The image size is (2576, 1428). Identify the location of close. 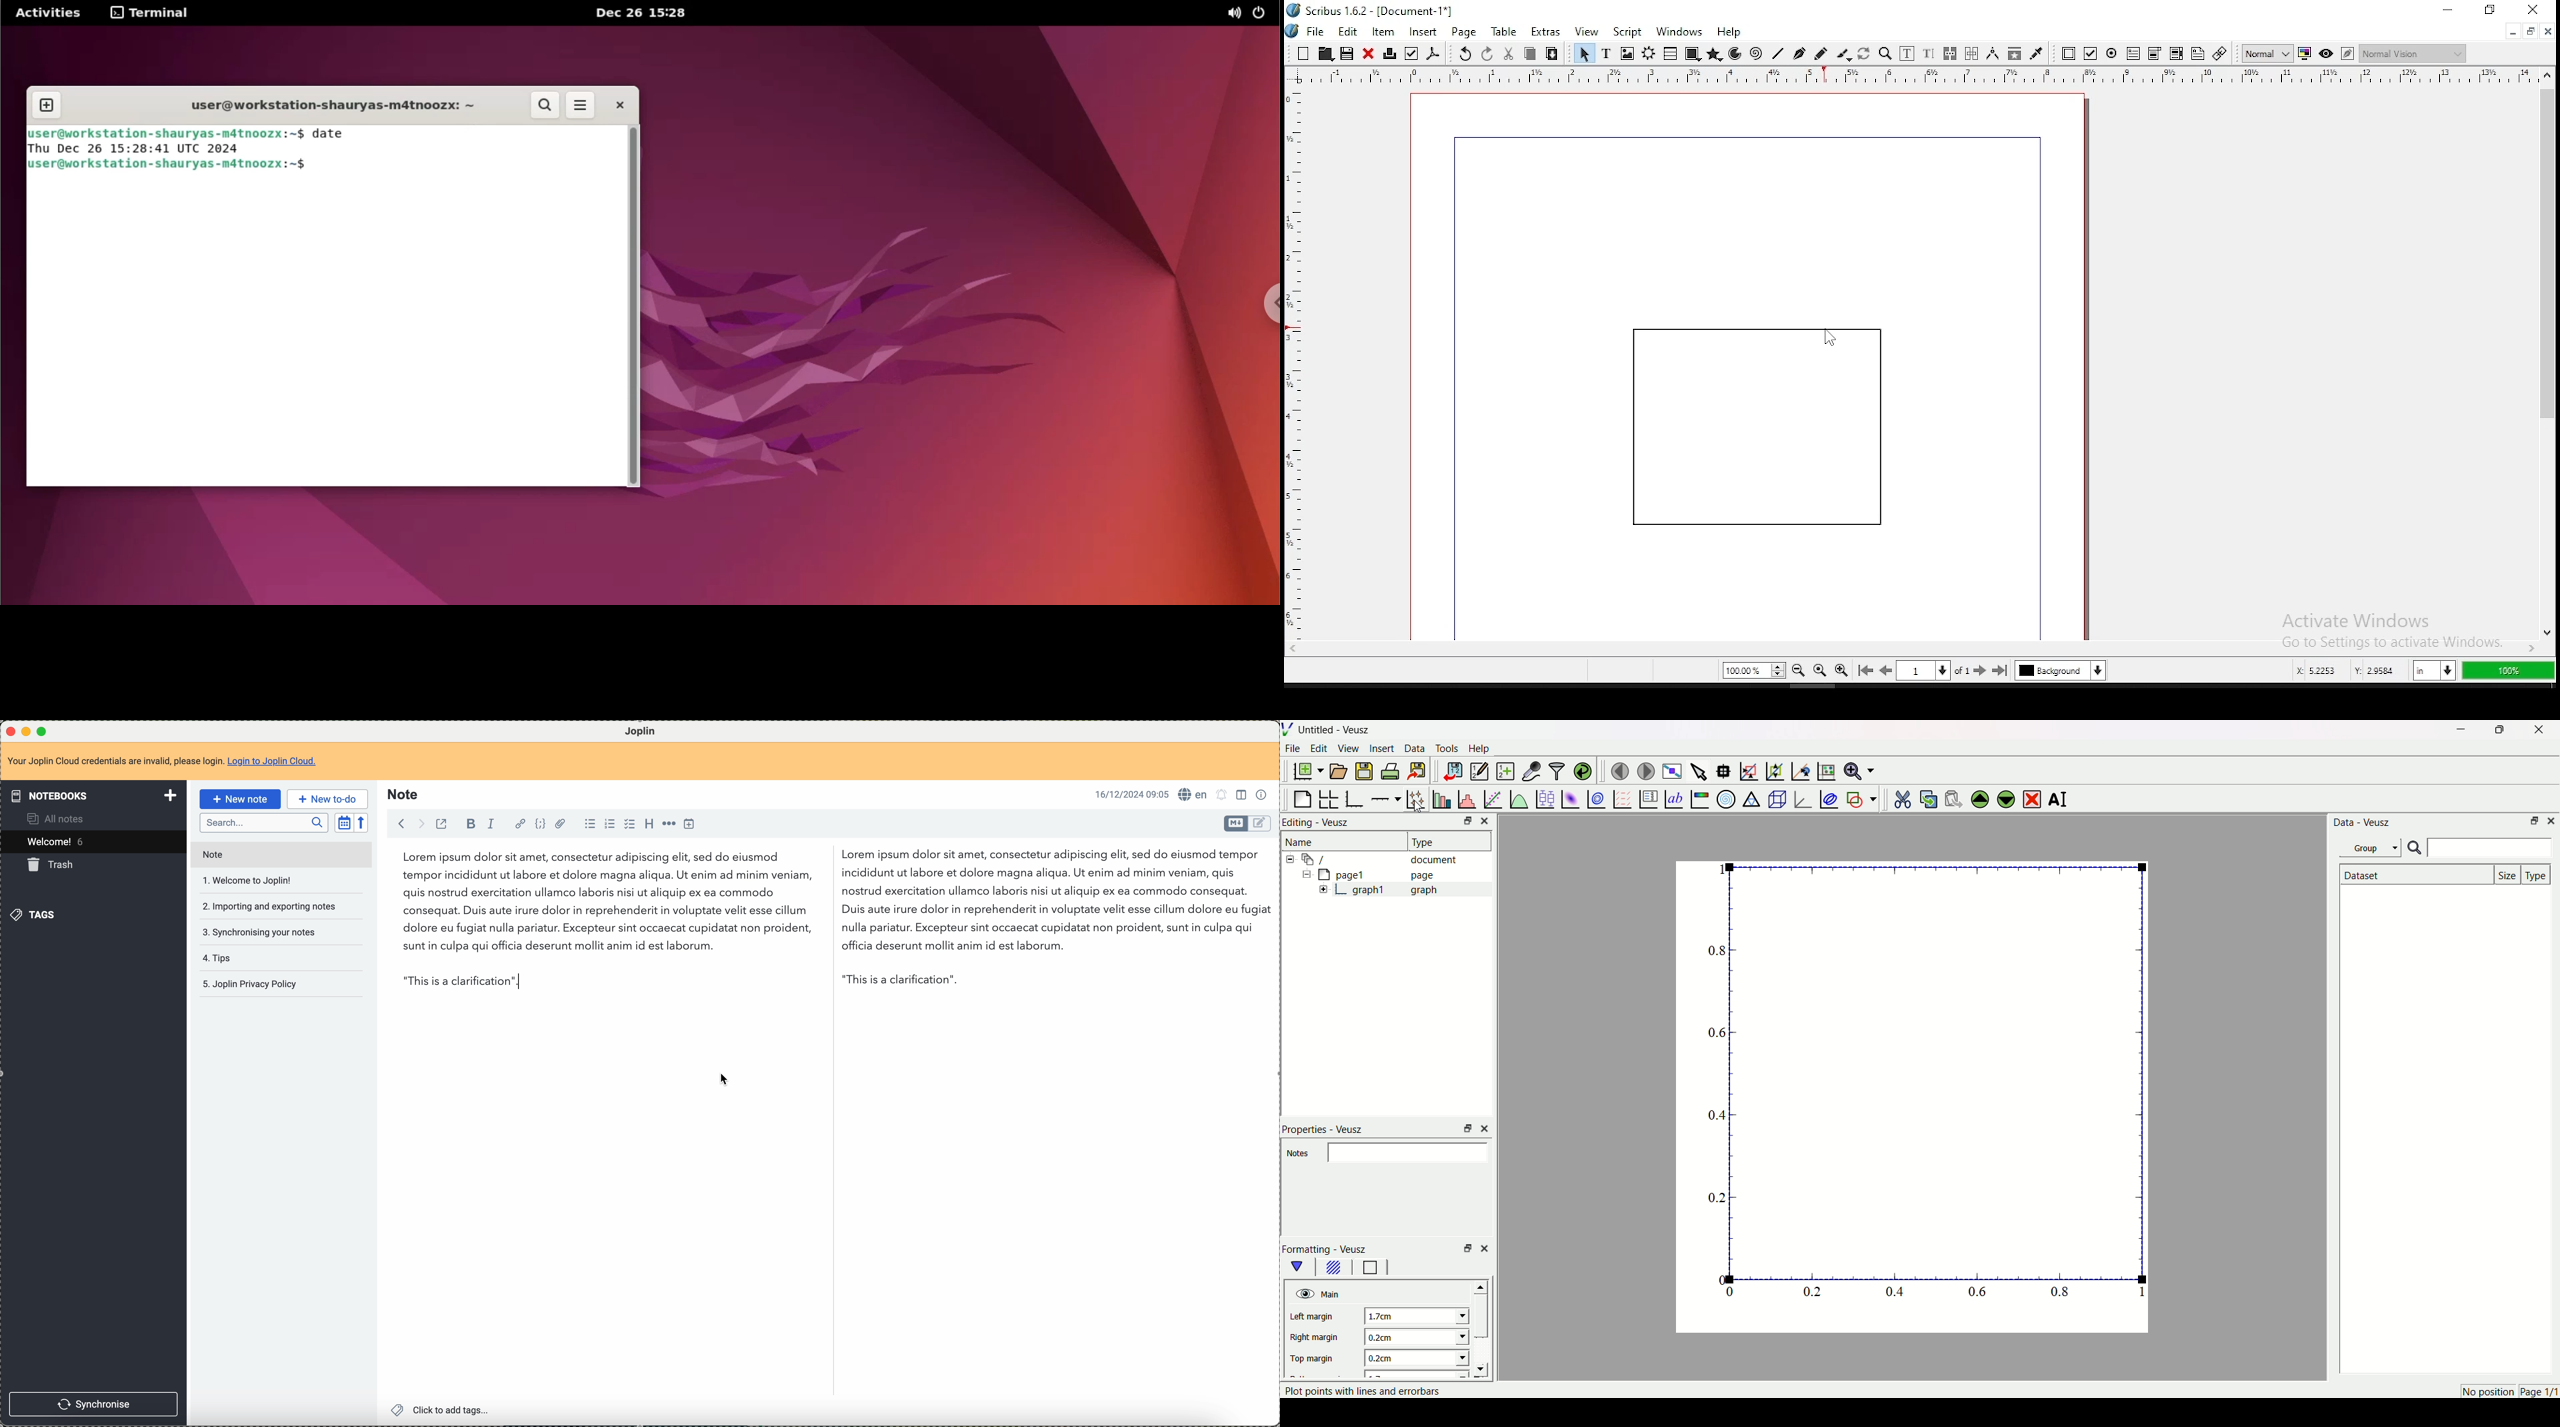
(2535, 10).